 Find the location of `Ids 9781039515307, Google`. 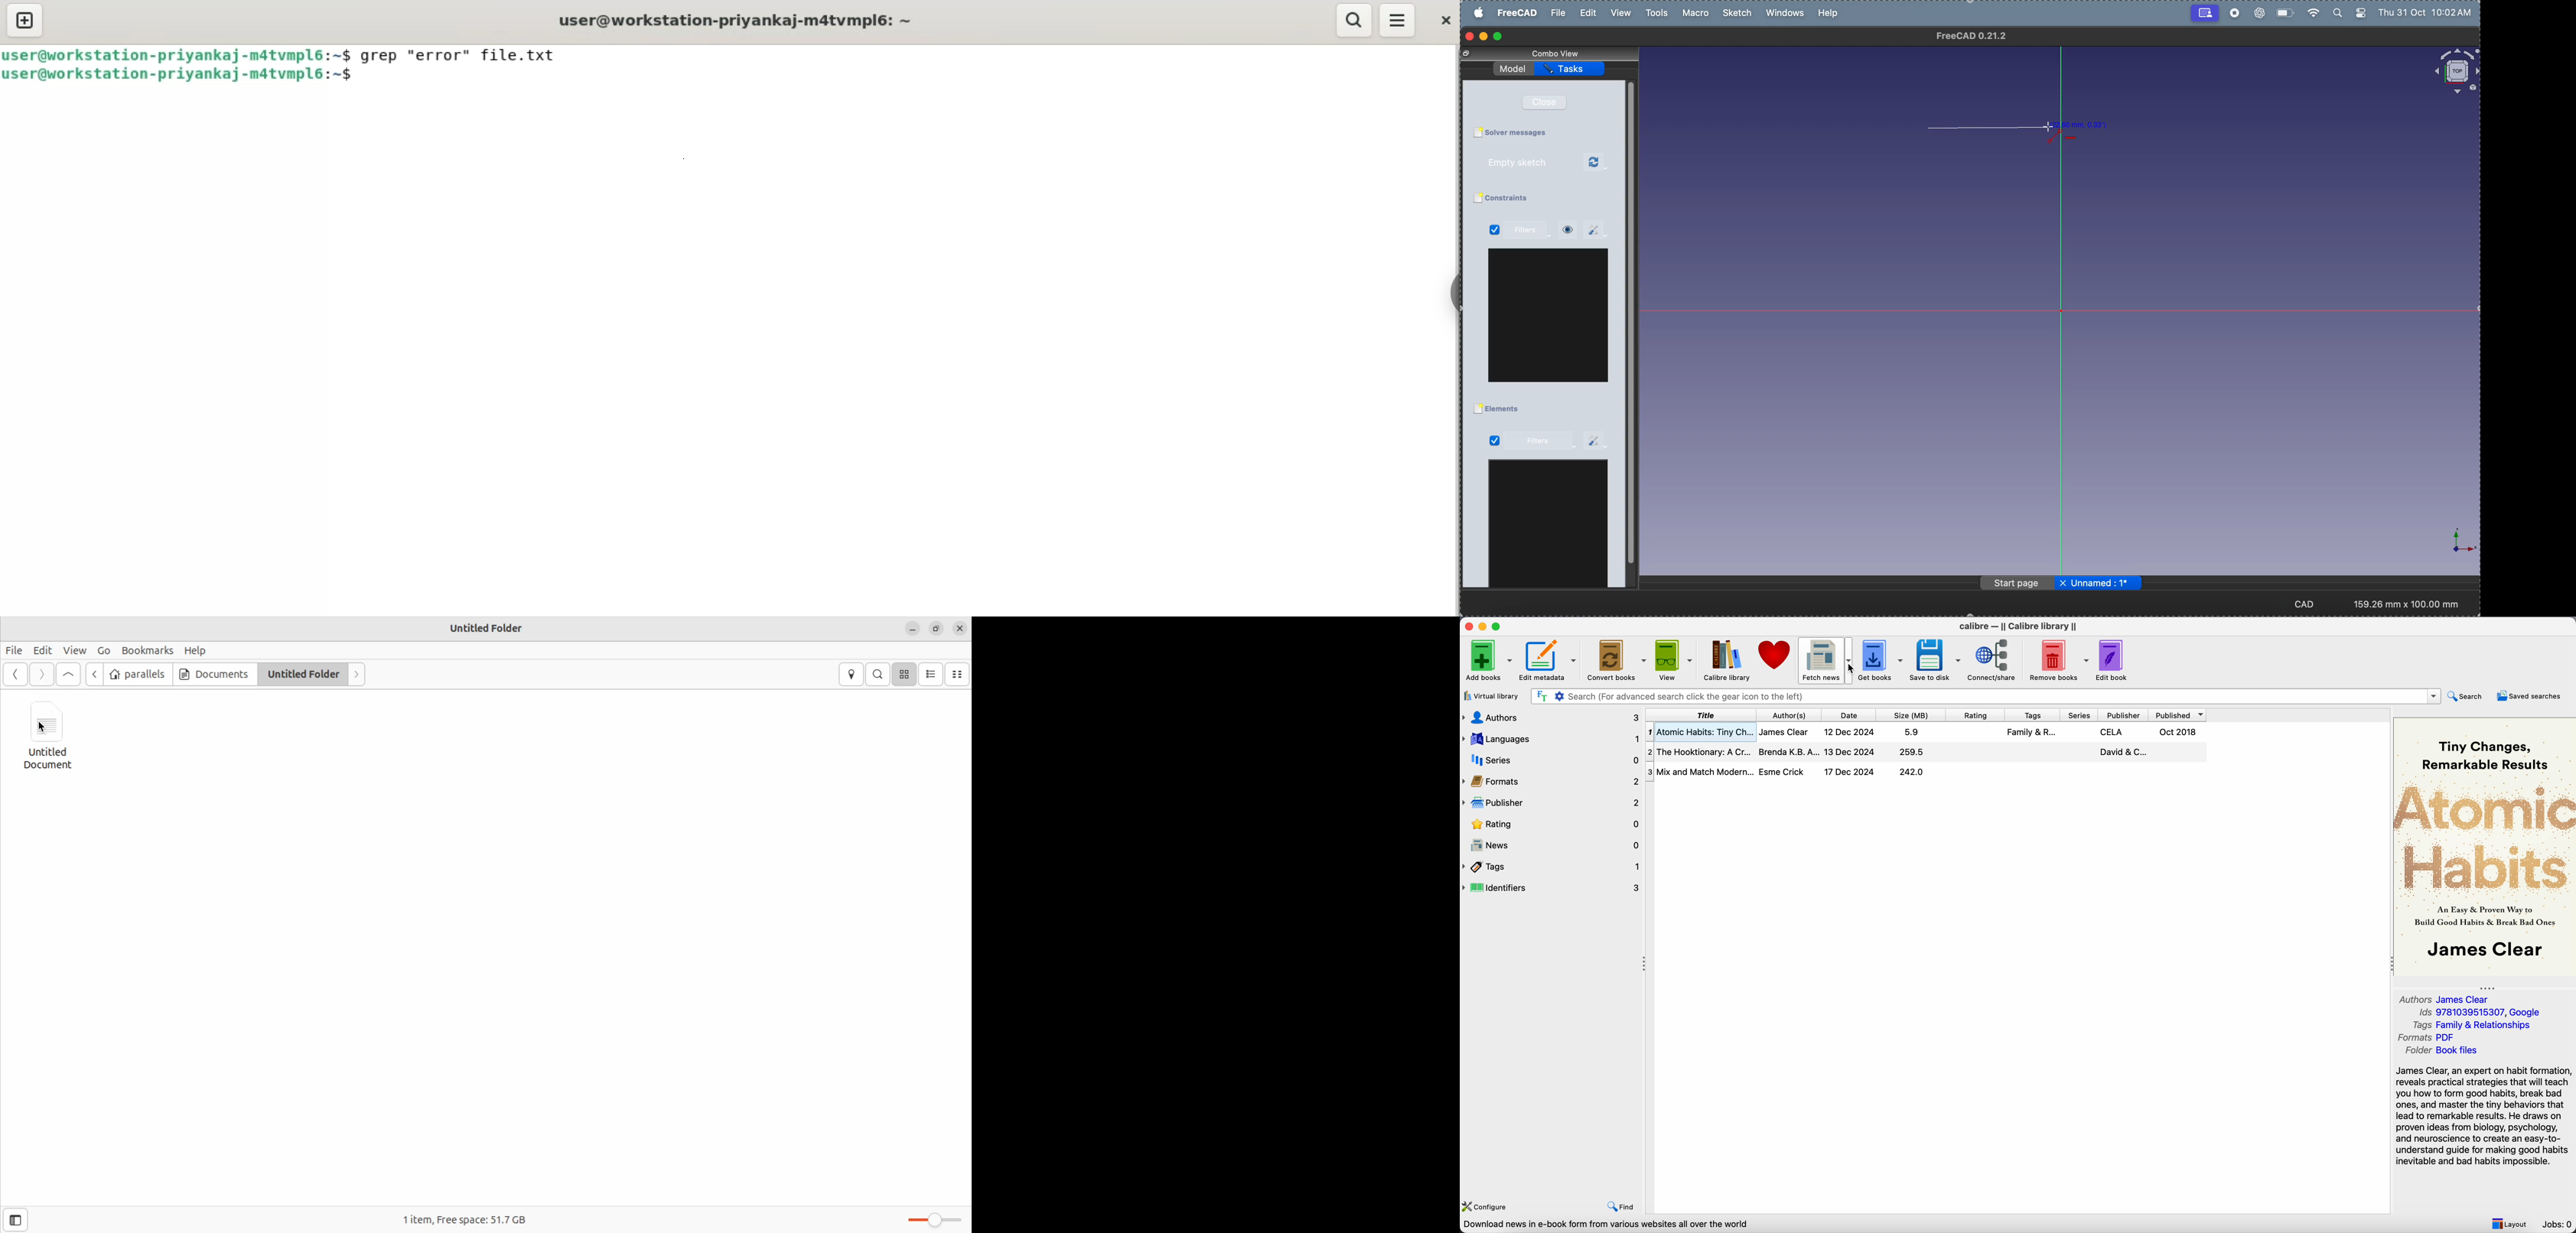

Ids 9781039515307, Google is located at coordinates (2482, 1012).